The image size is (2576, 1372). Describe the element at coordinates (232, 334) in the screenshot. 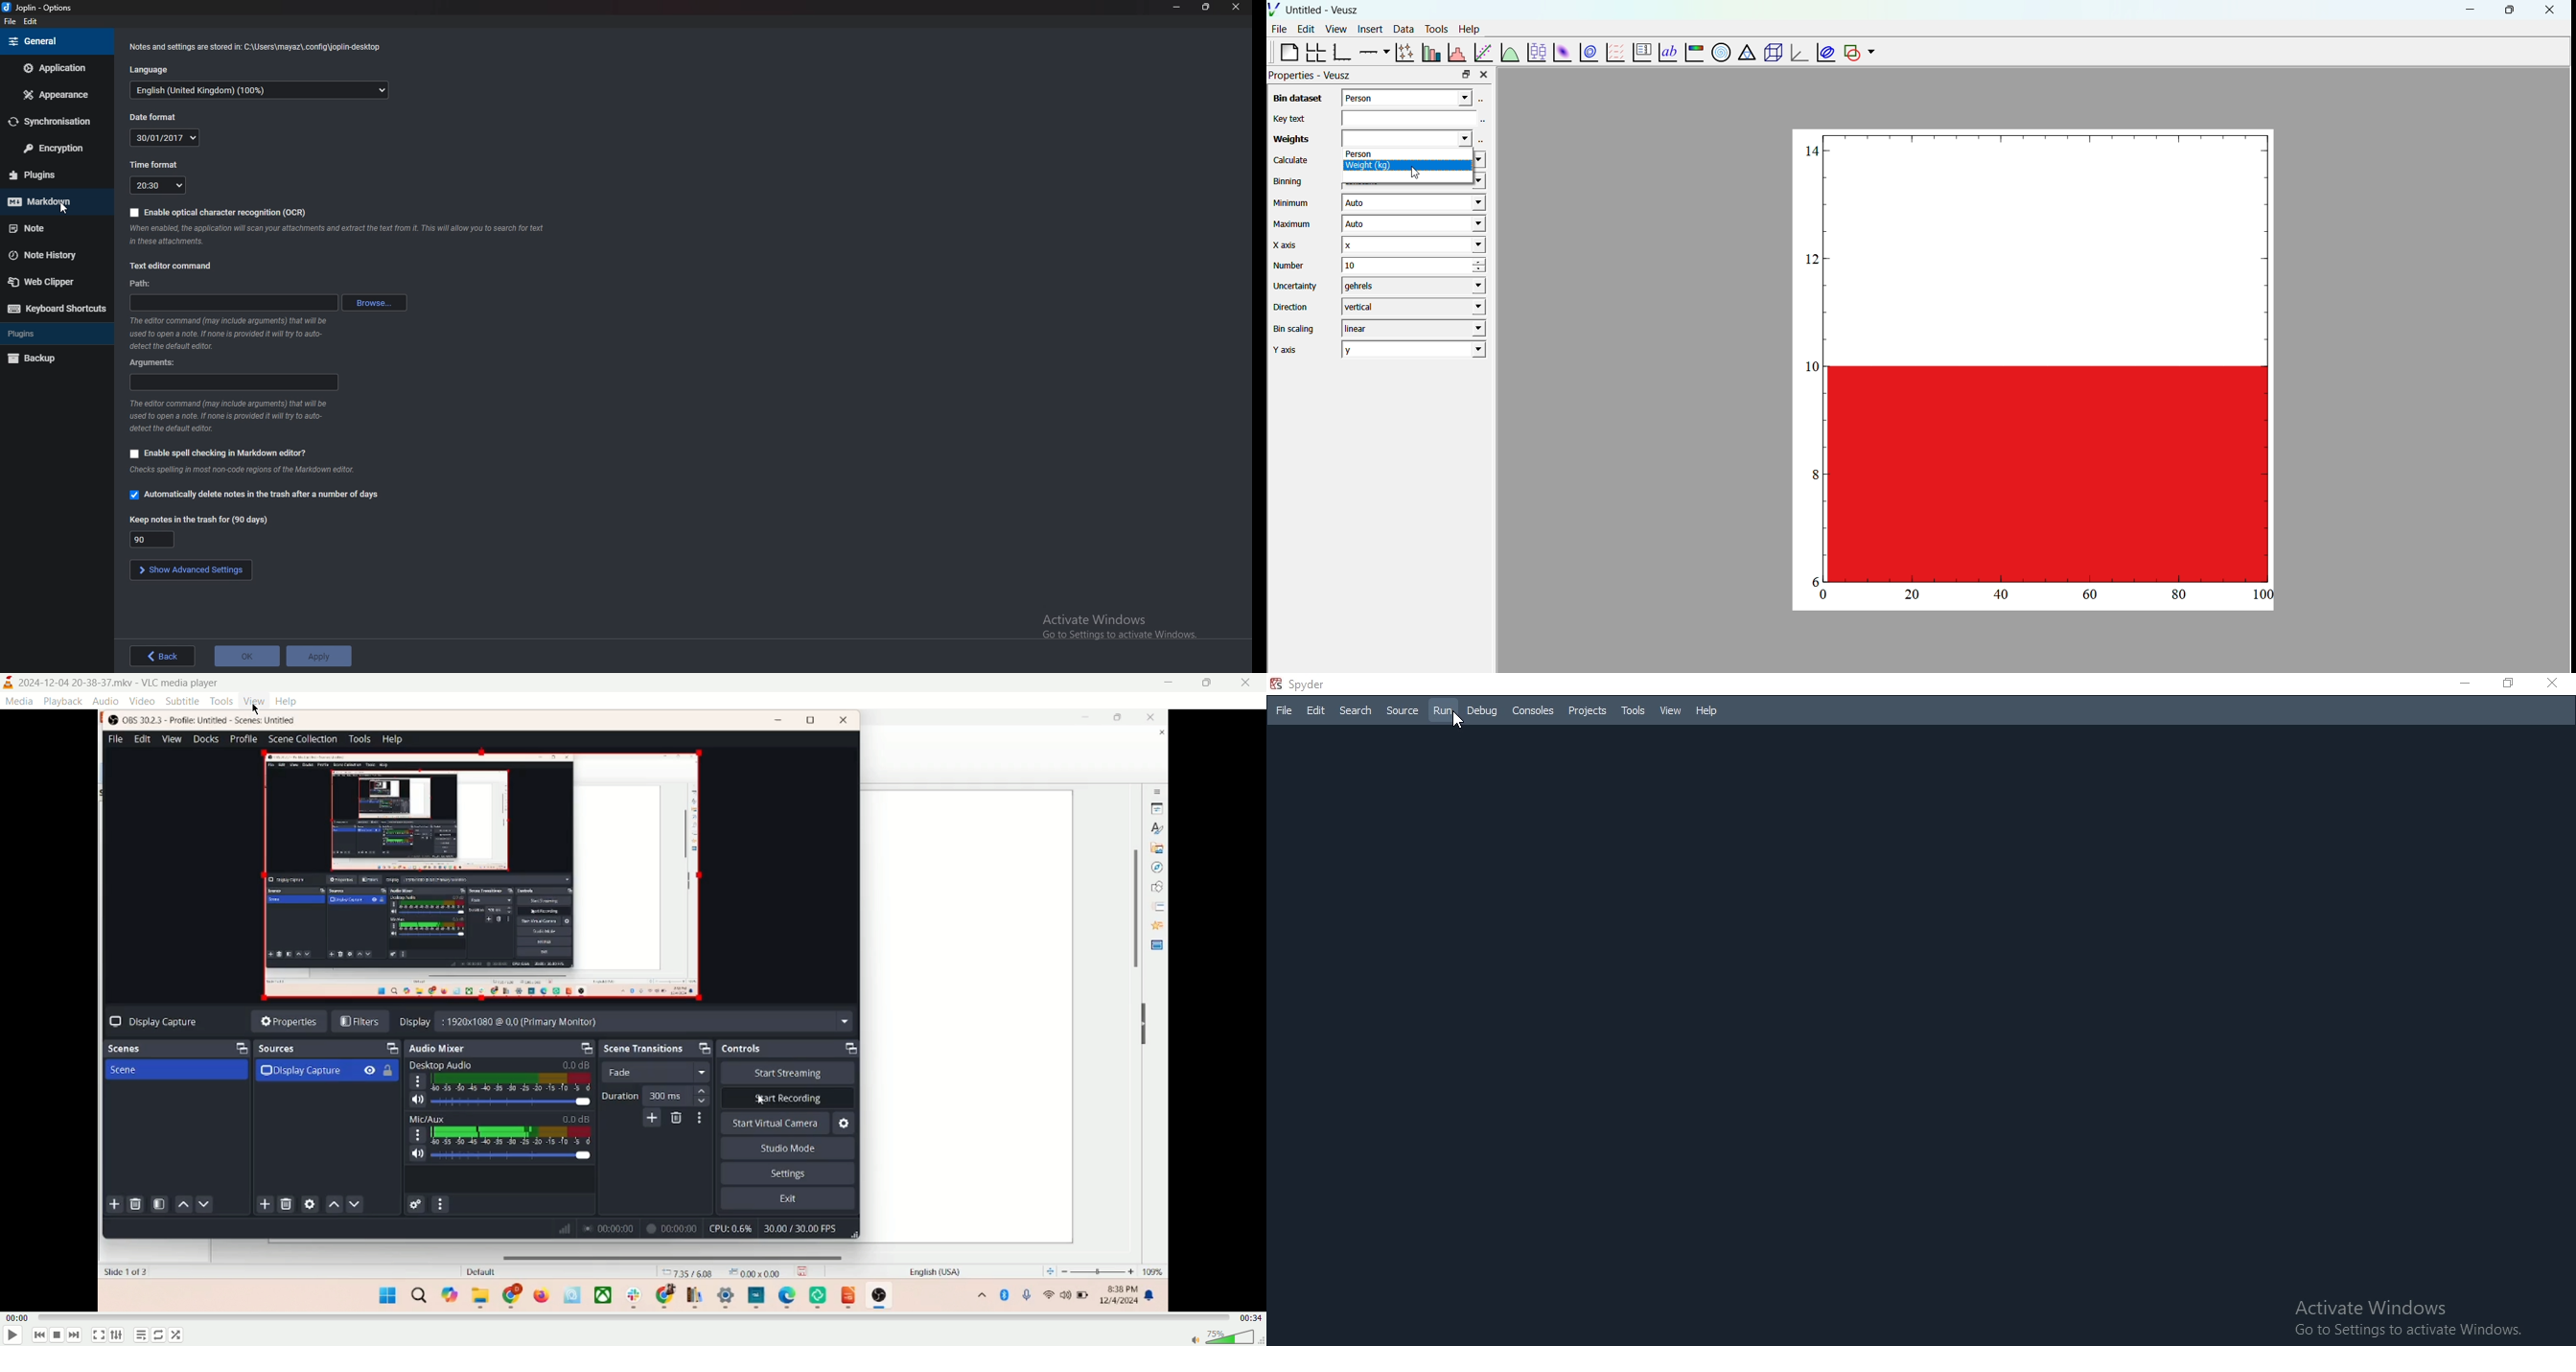

I see `Info` at that location.